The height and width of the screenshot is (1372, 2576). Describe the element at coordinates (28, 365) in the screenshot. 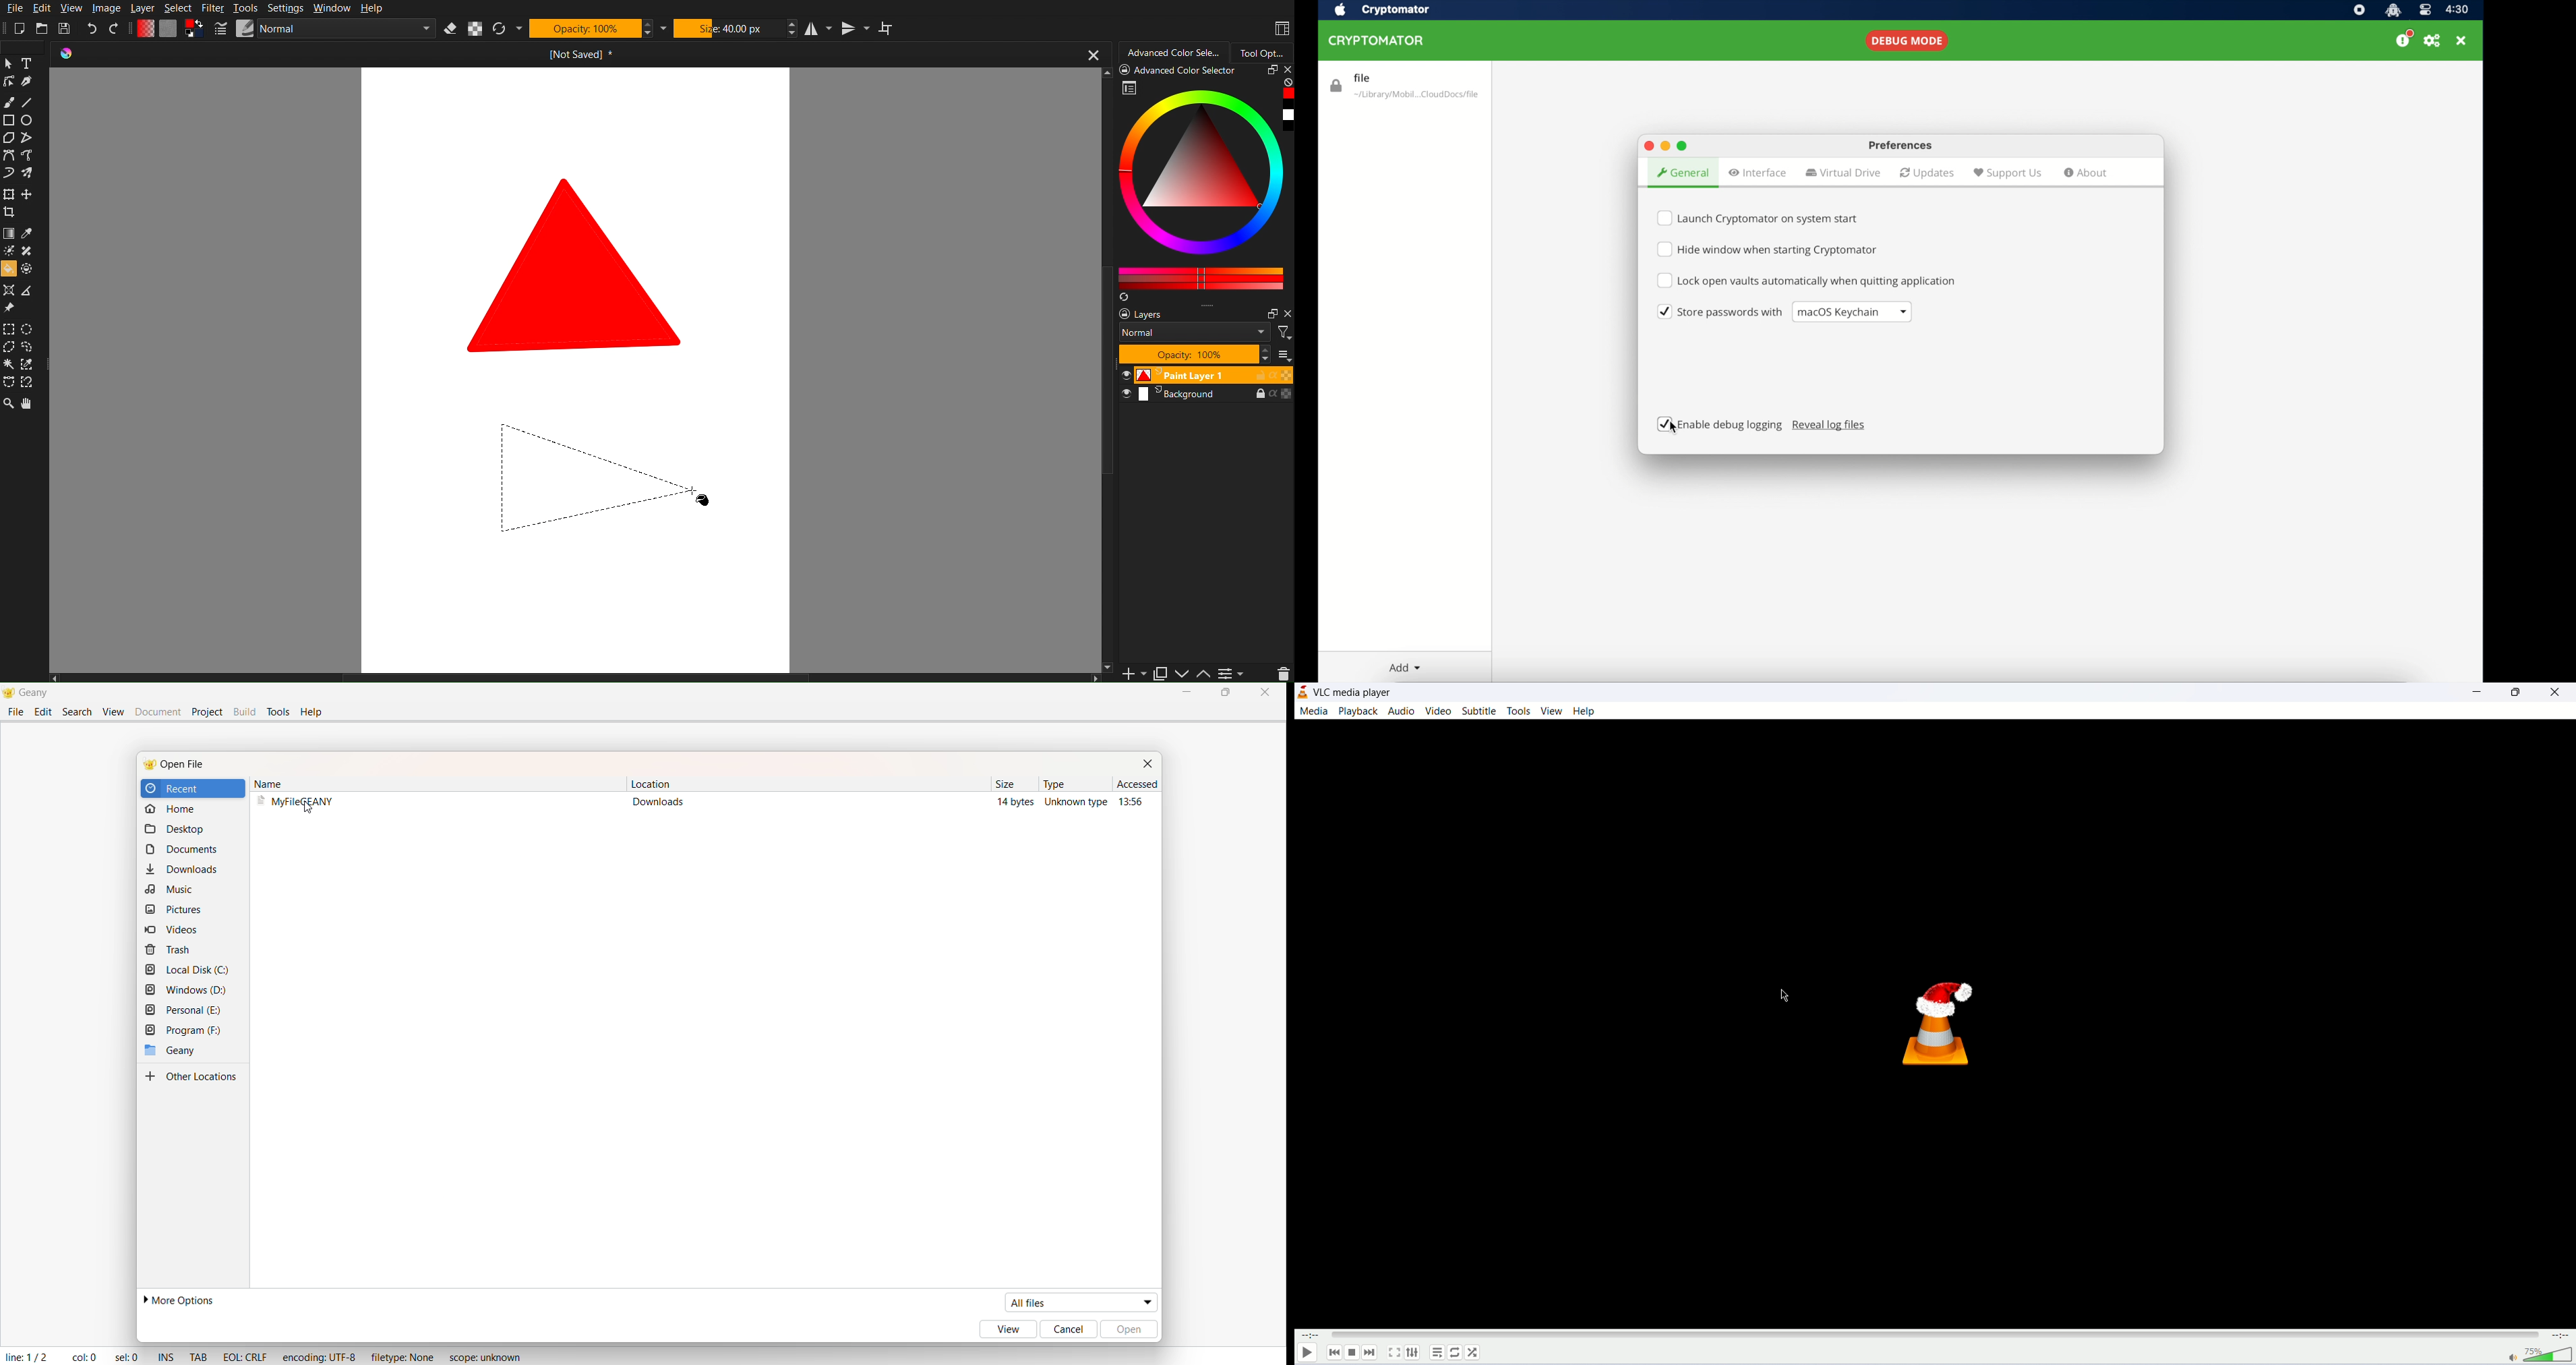

I see `Selection dropper` at that location.